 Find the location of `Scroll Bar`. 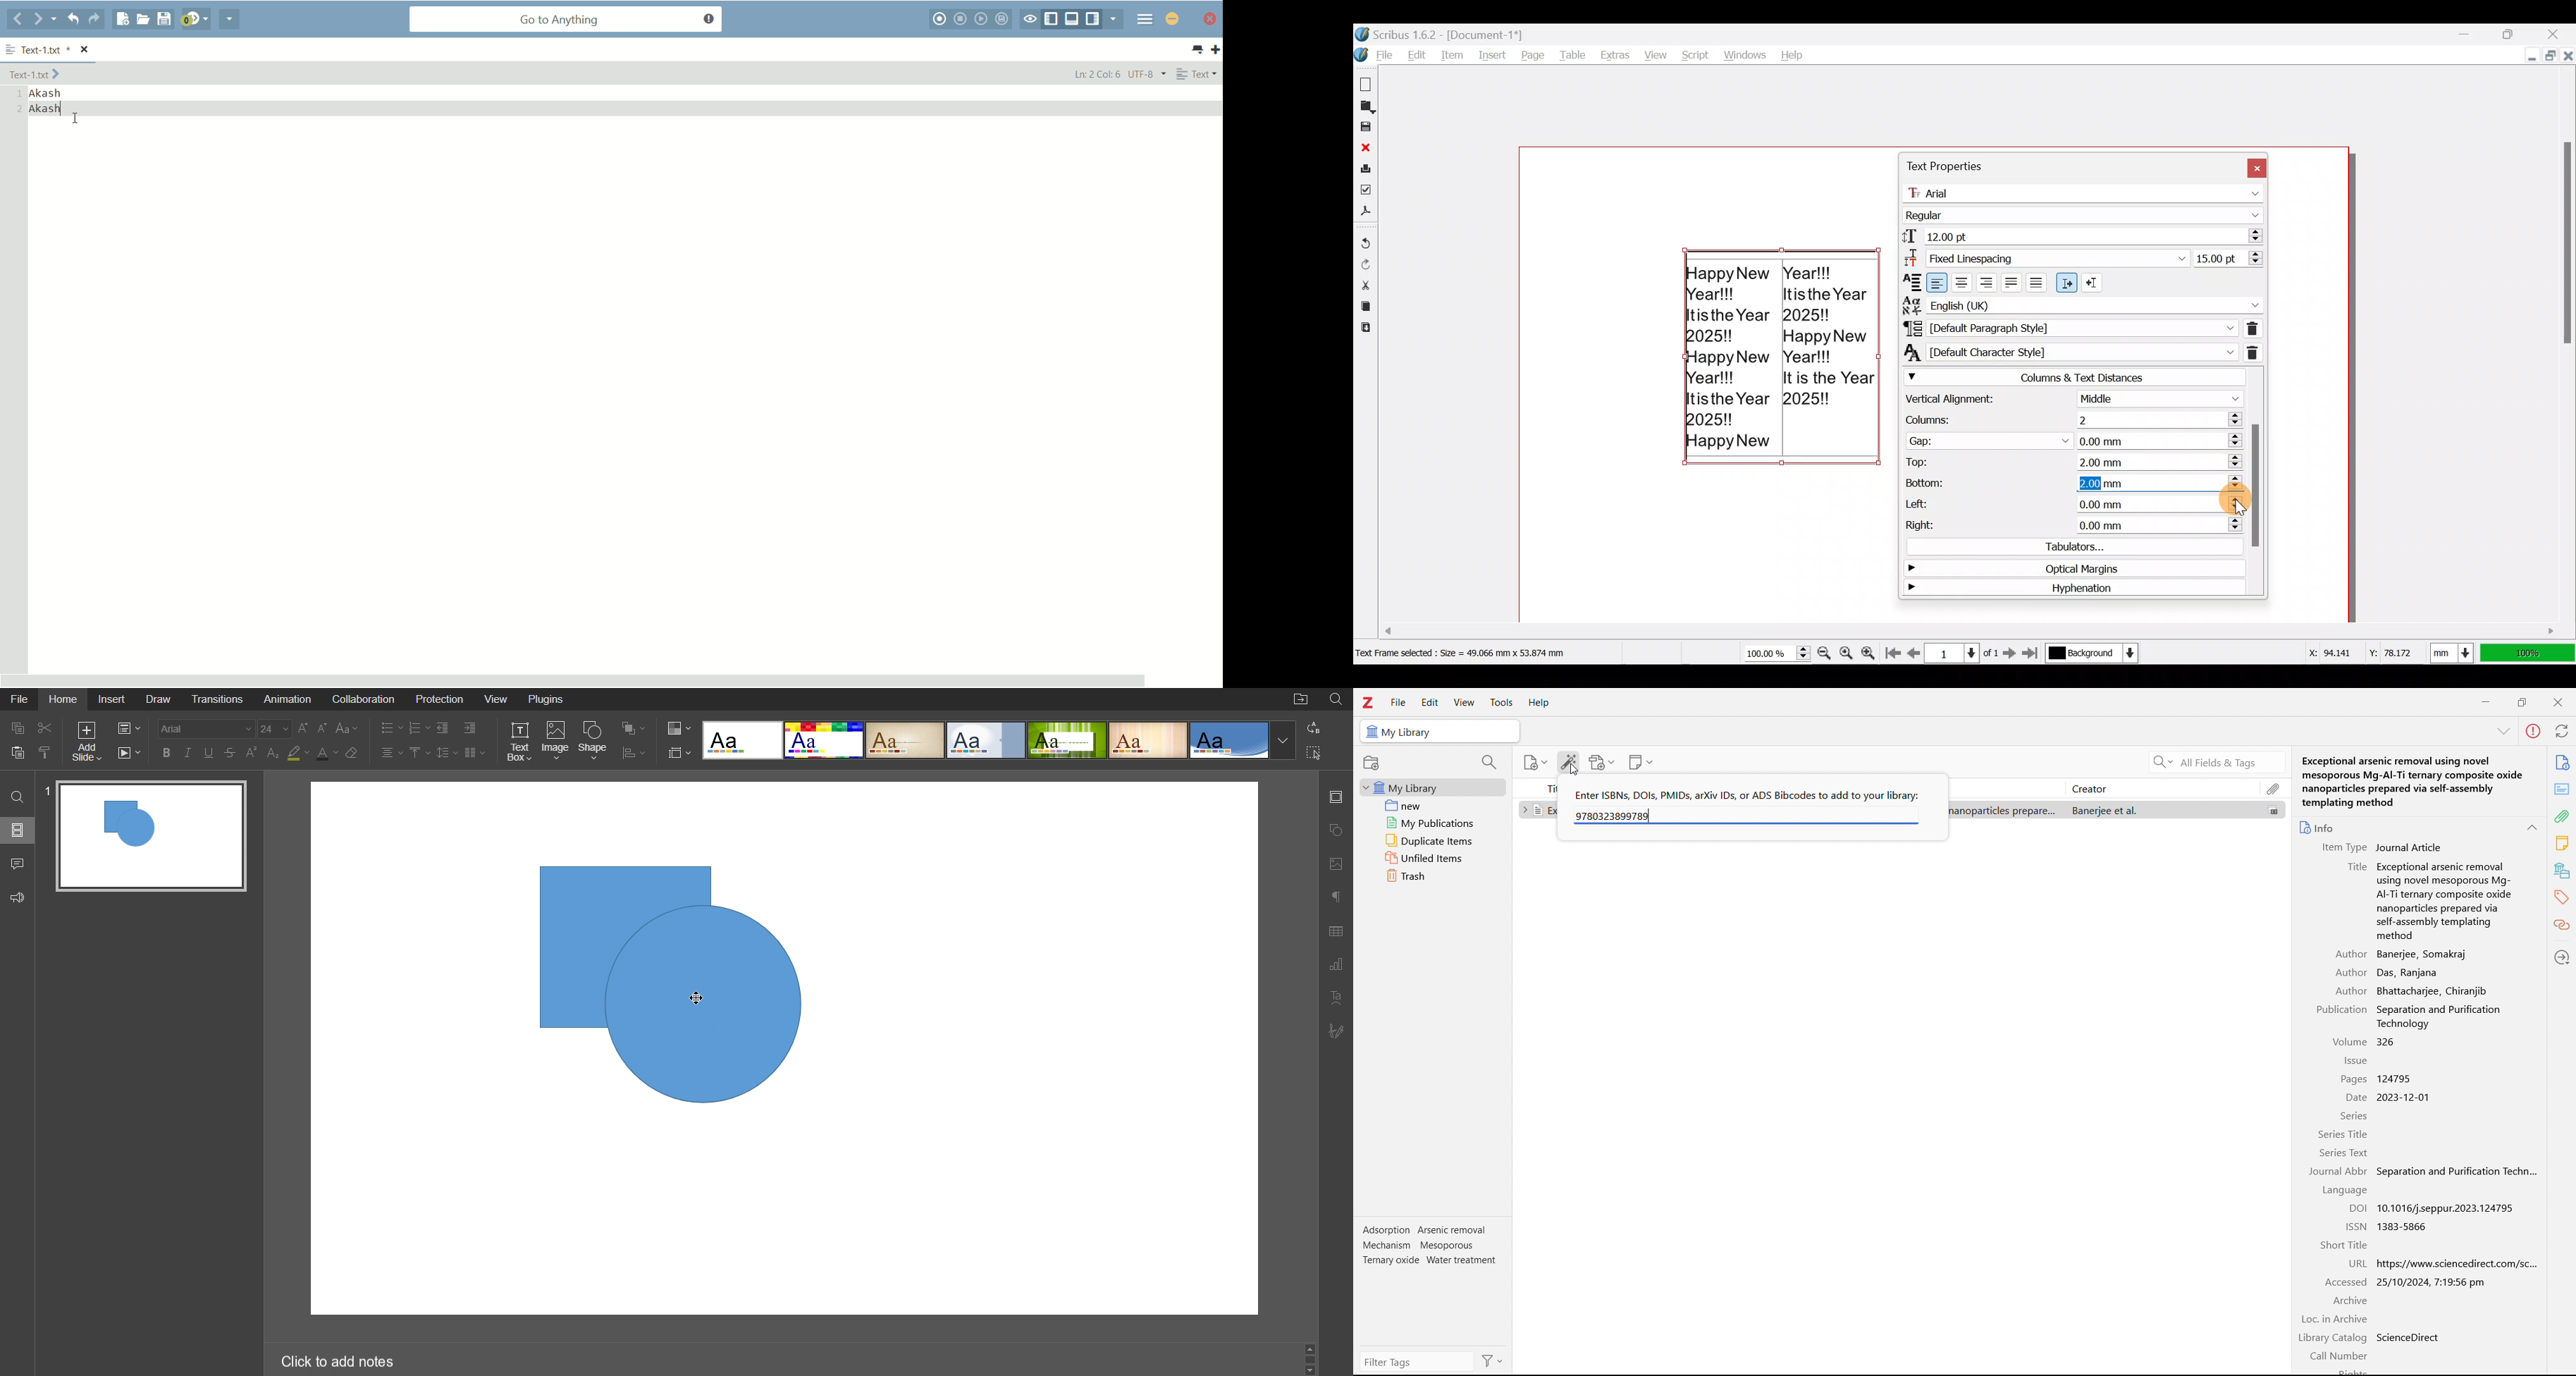

Scroll Bar is located at coordinates (1311, 1360).